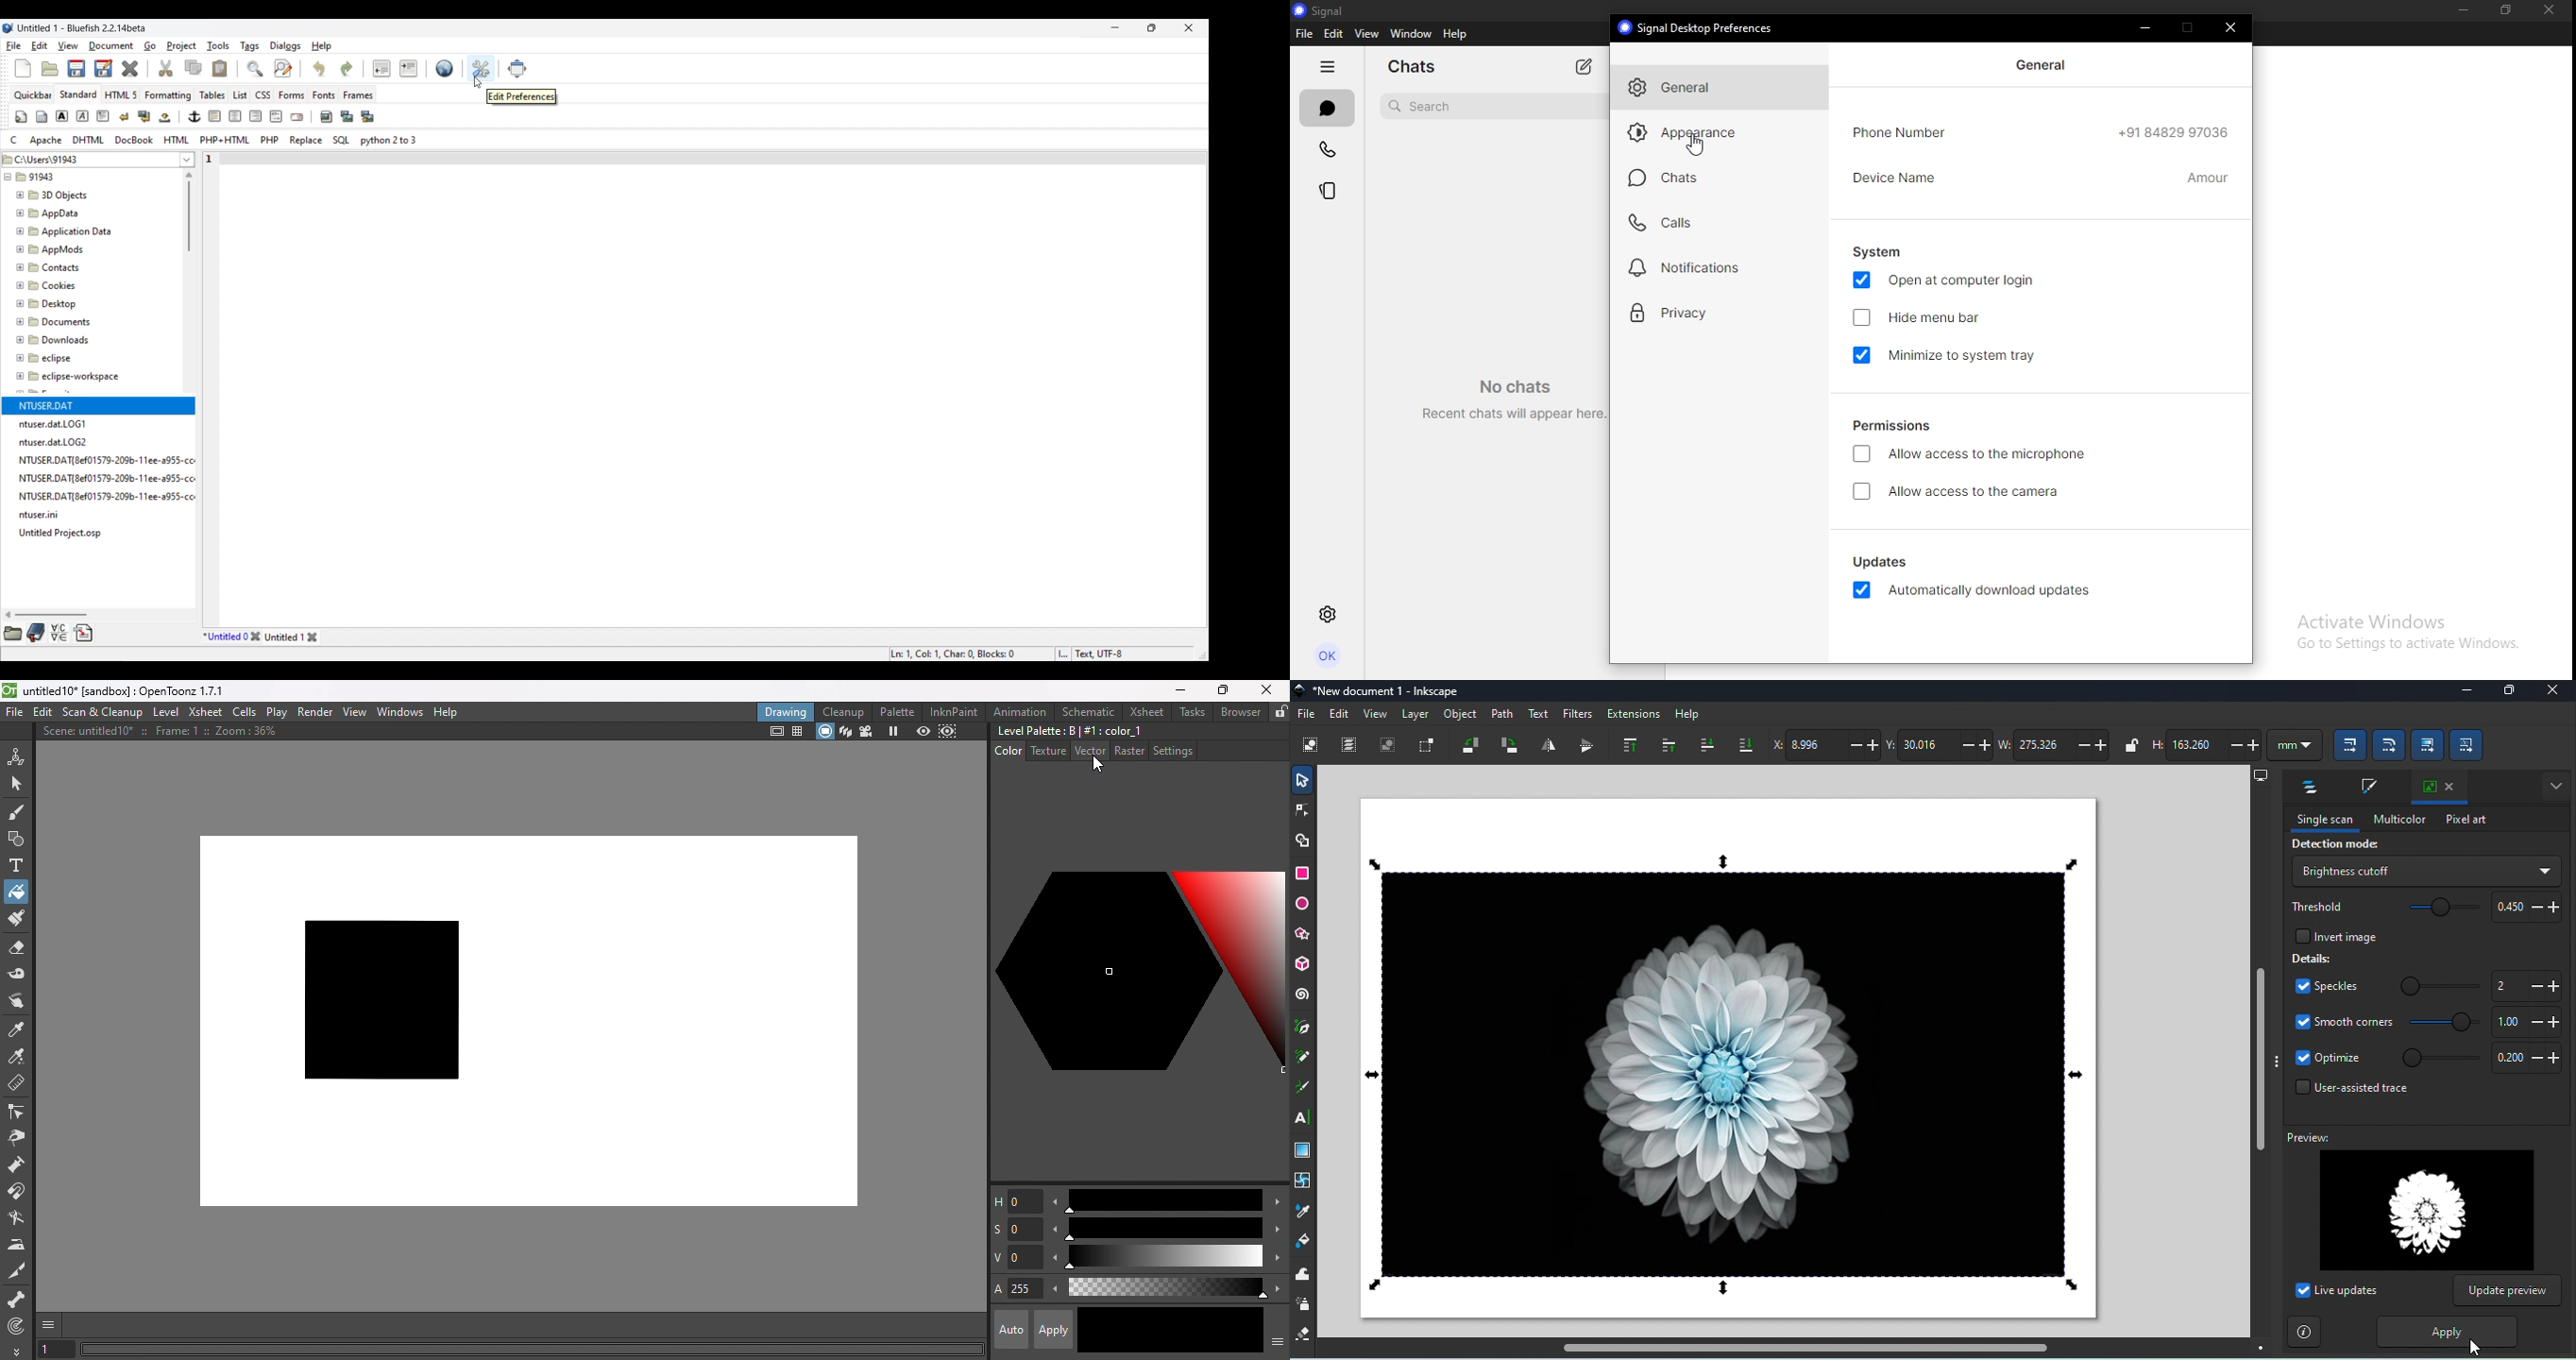  What do you see at coordinates (2333, 845) in the screenshot?
I see `Detection mode` at bounding box center [2333, 845].